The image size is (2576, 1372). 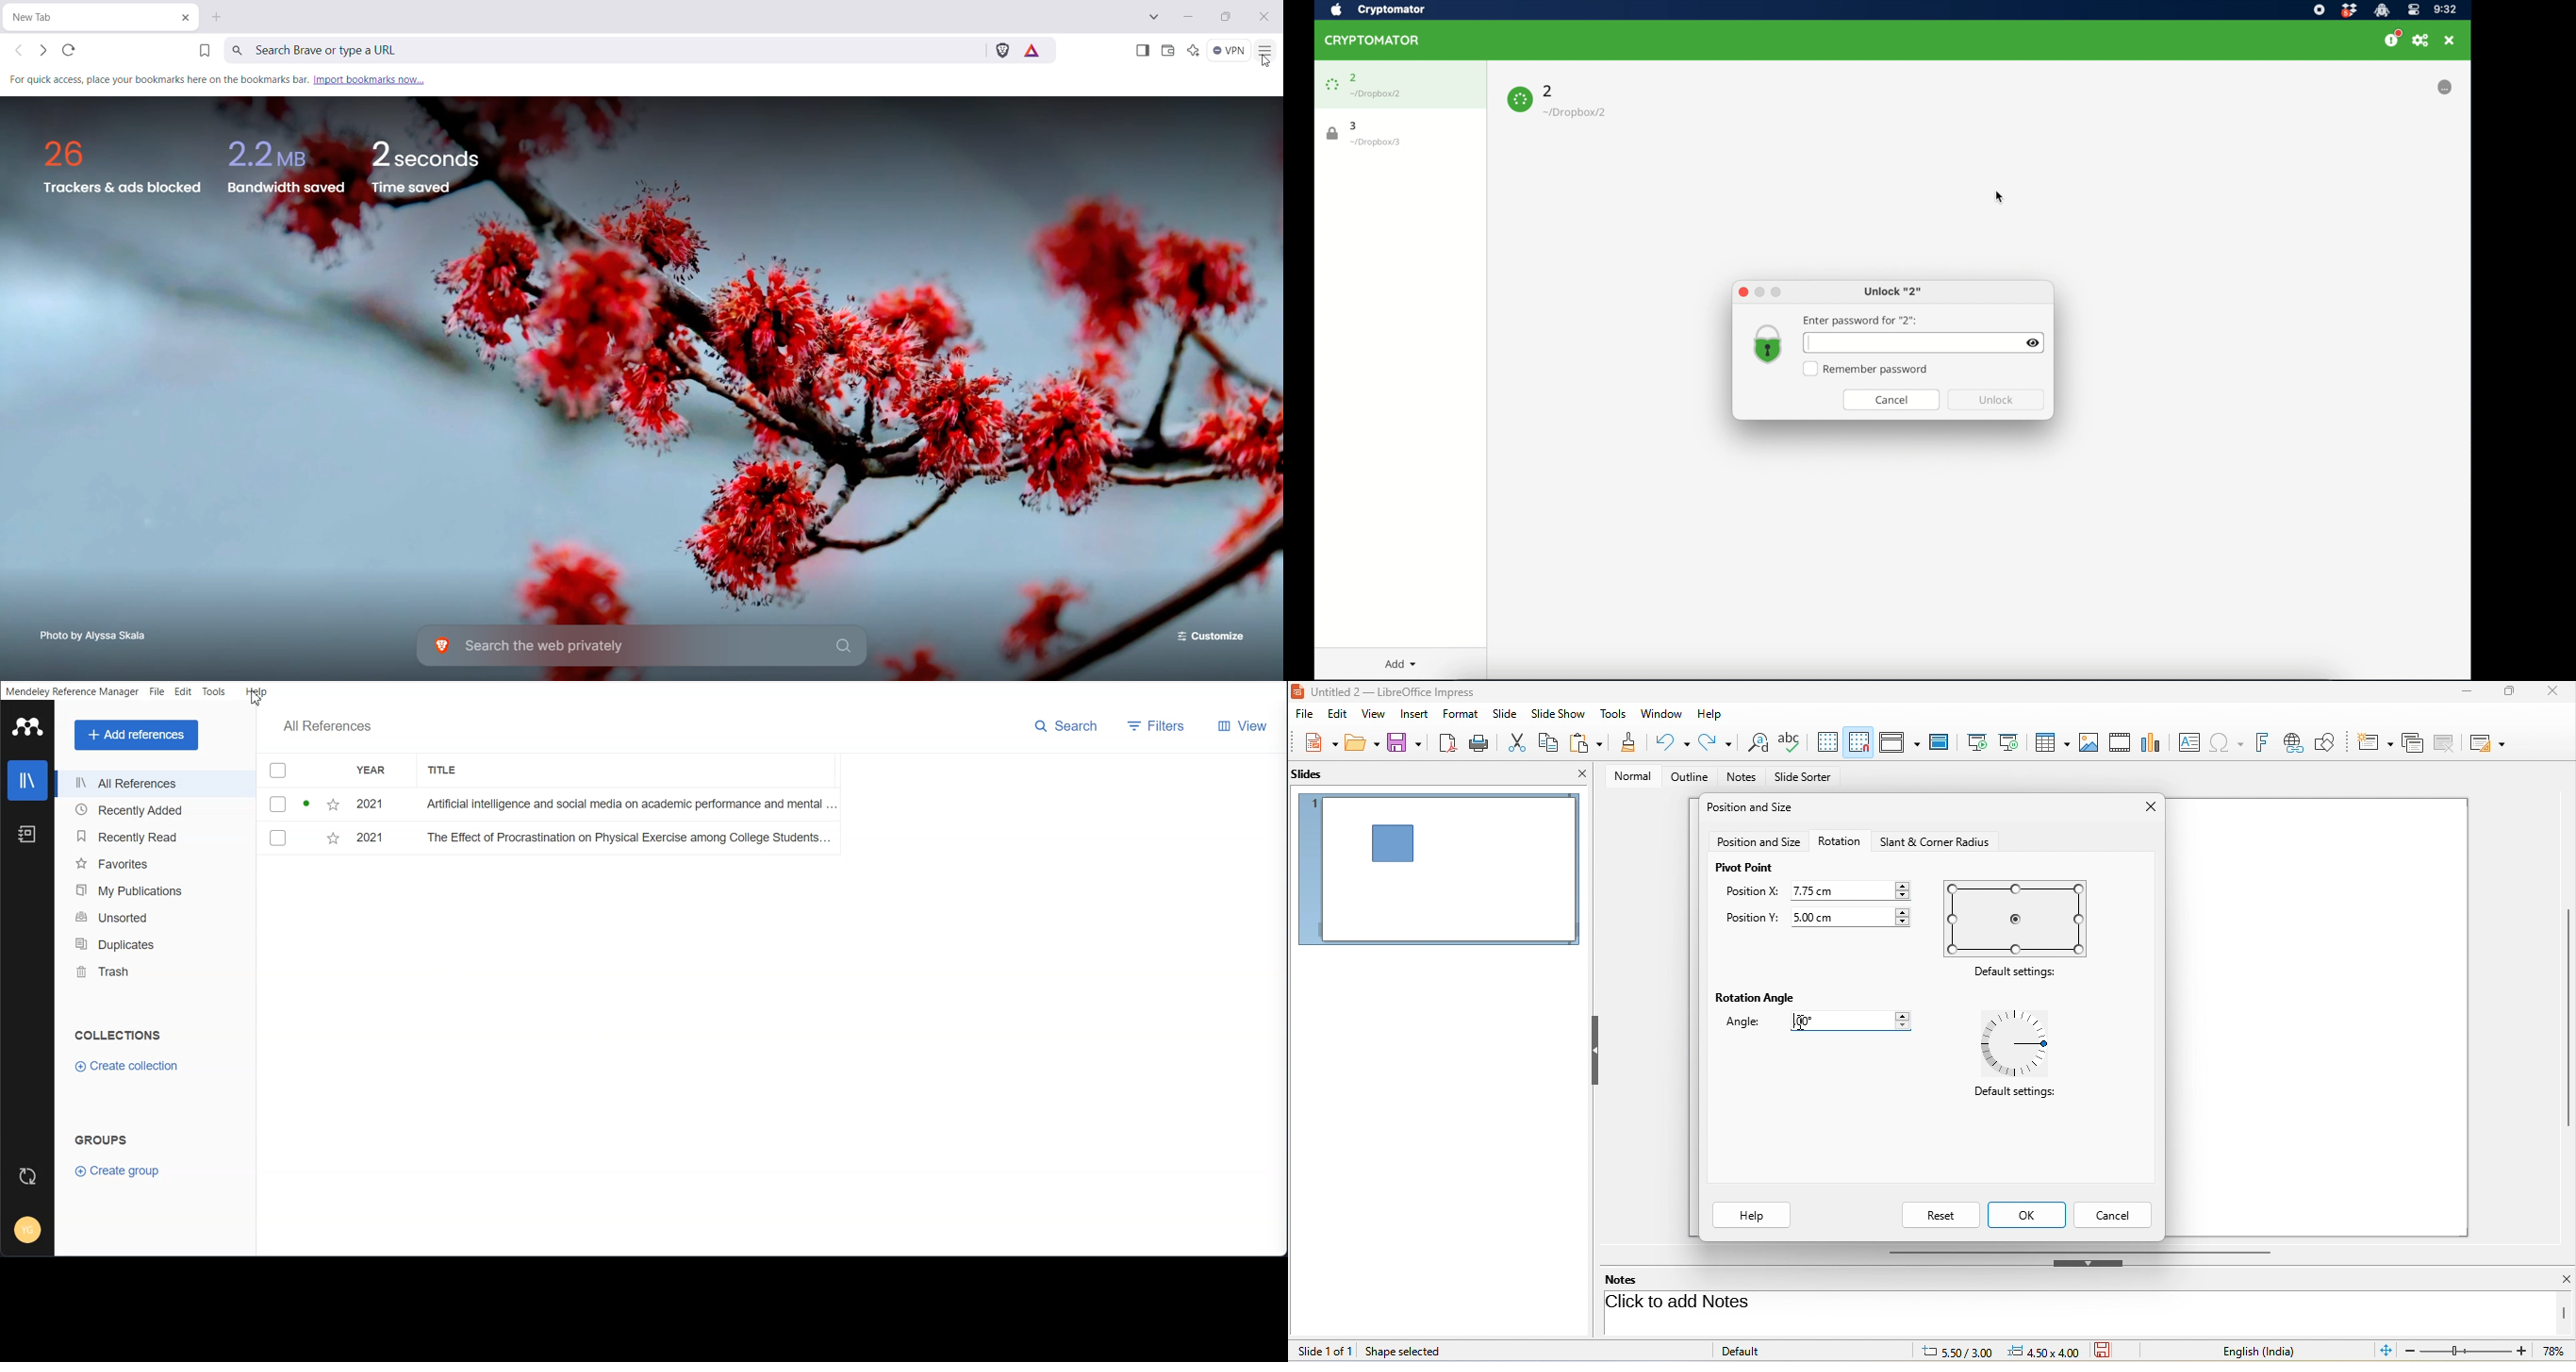 I want to click on display grid, so click(x=1827, y=742).